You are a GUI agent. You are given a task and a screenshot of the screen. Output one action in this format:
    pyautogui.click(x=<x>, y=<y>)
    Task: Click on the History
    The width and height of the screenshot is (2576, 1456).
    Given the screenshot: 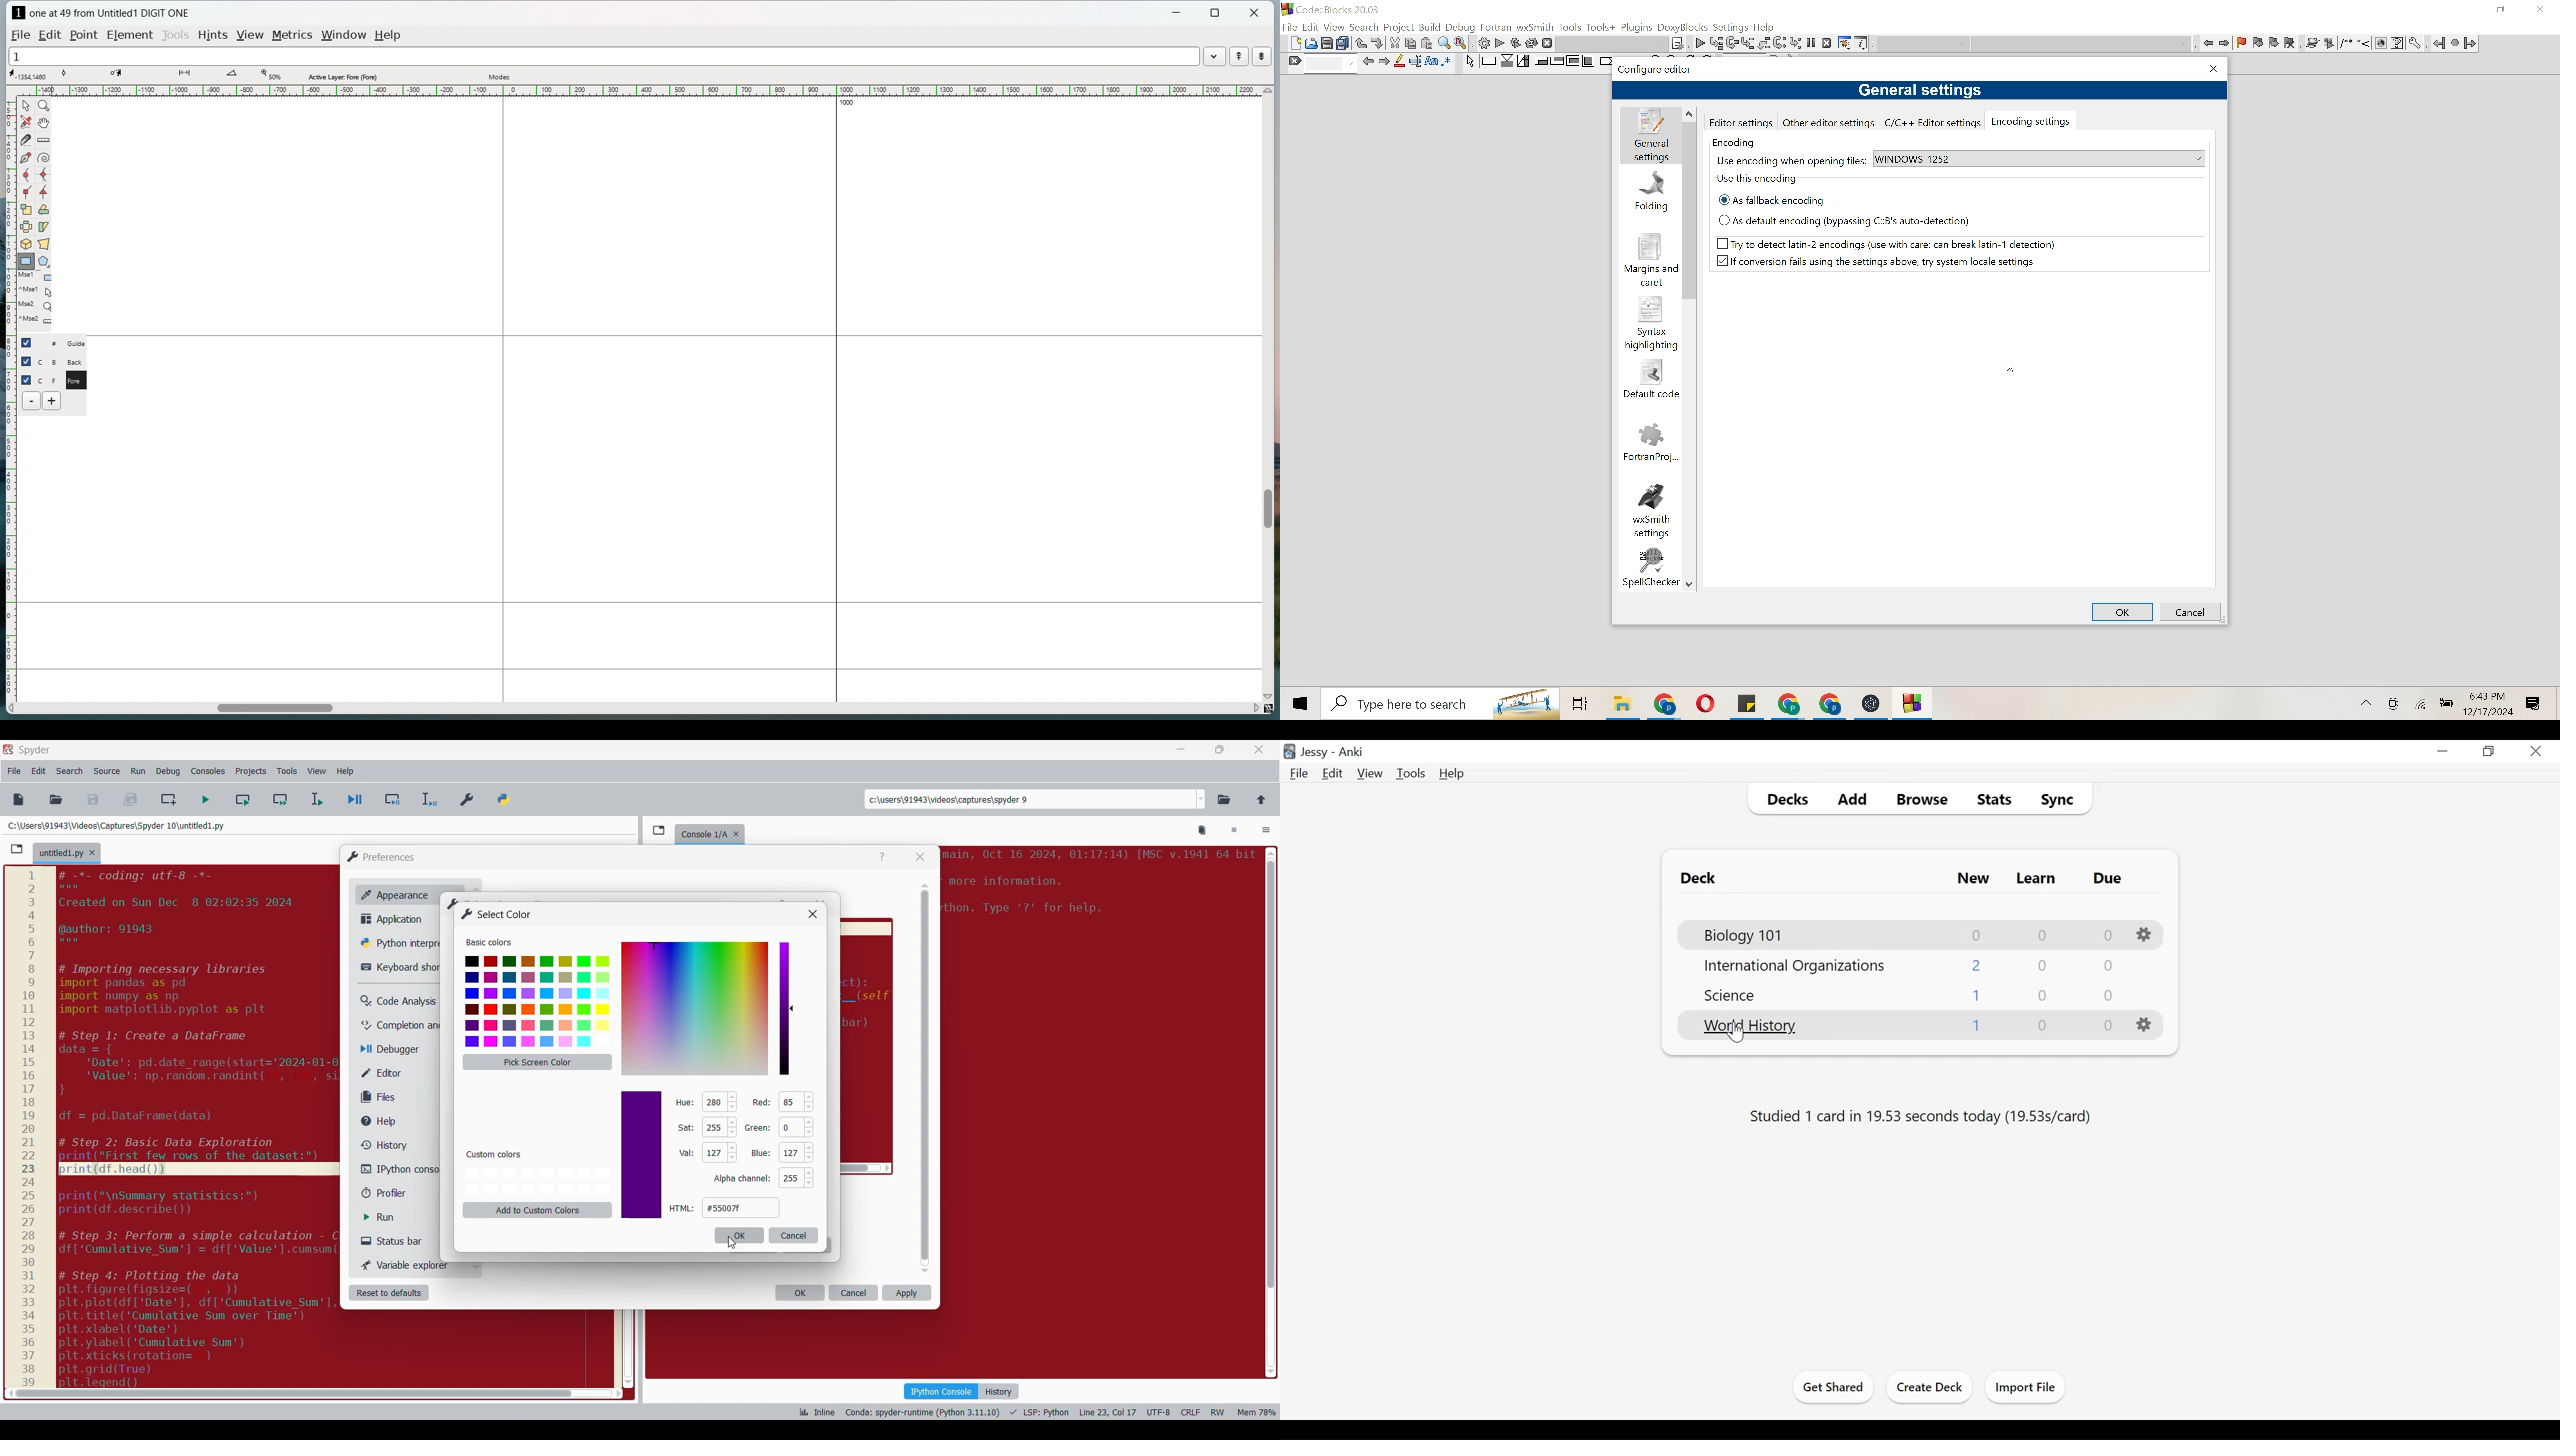 What is the action you would take?
    pyautogui.click(x=999, y=1391)
    